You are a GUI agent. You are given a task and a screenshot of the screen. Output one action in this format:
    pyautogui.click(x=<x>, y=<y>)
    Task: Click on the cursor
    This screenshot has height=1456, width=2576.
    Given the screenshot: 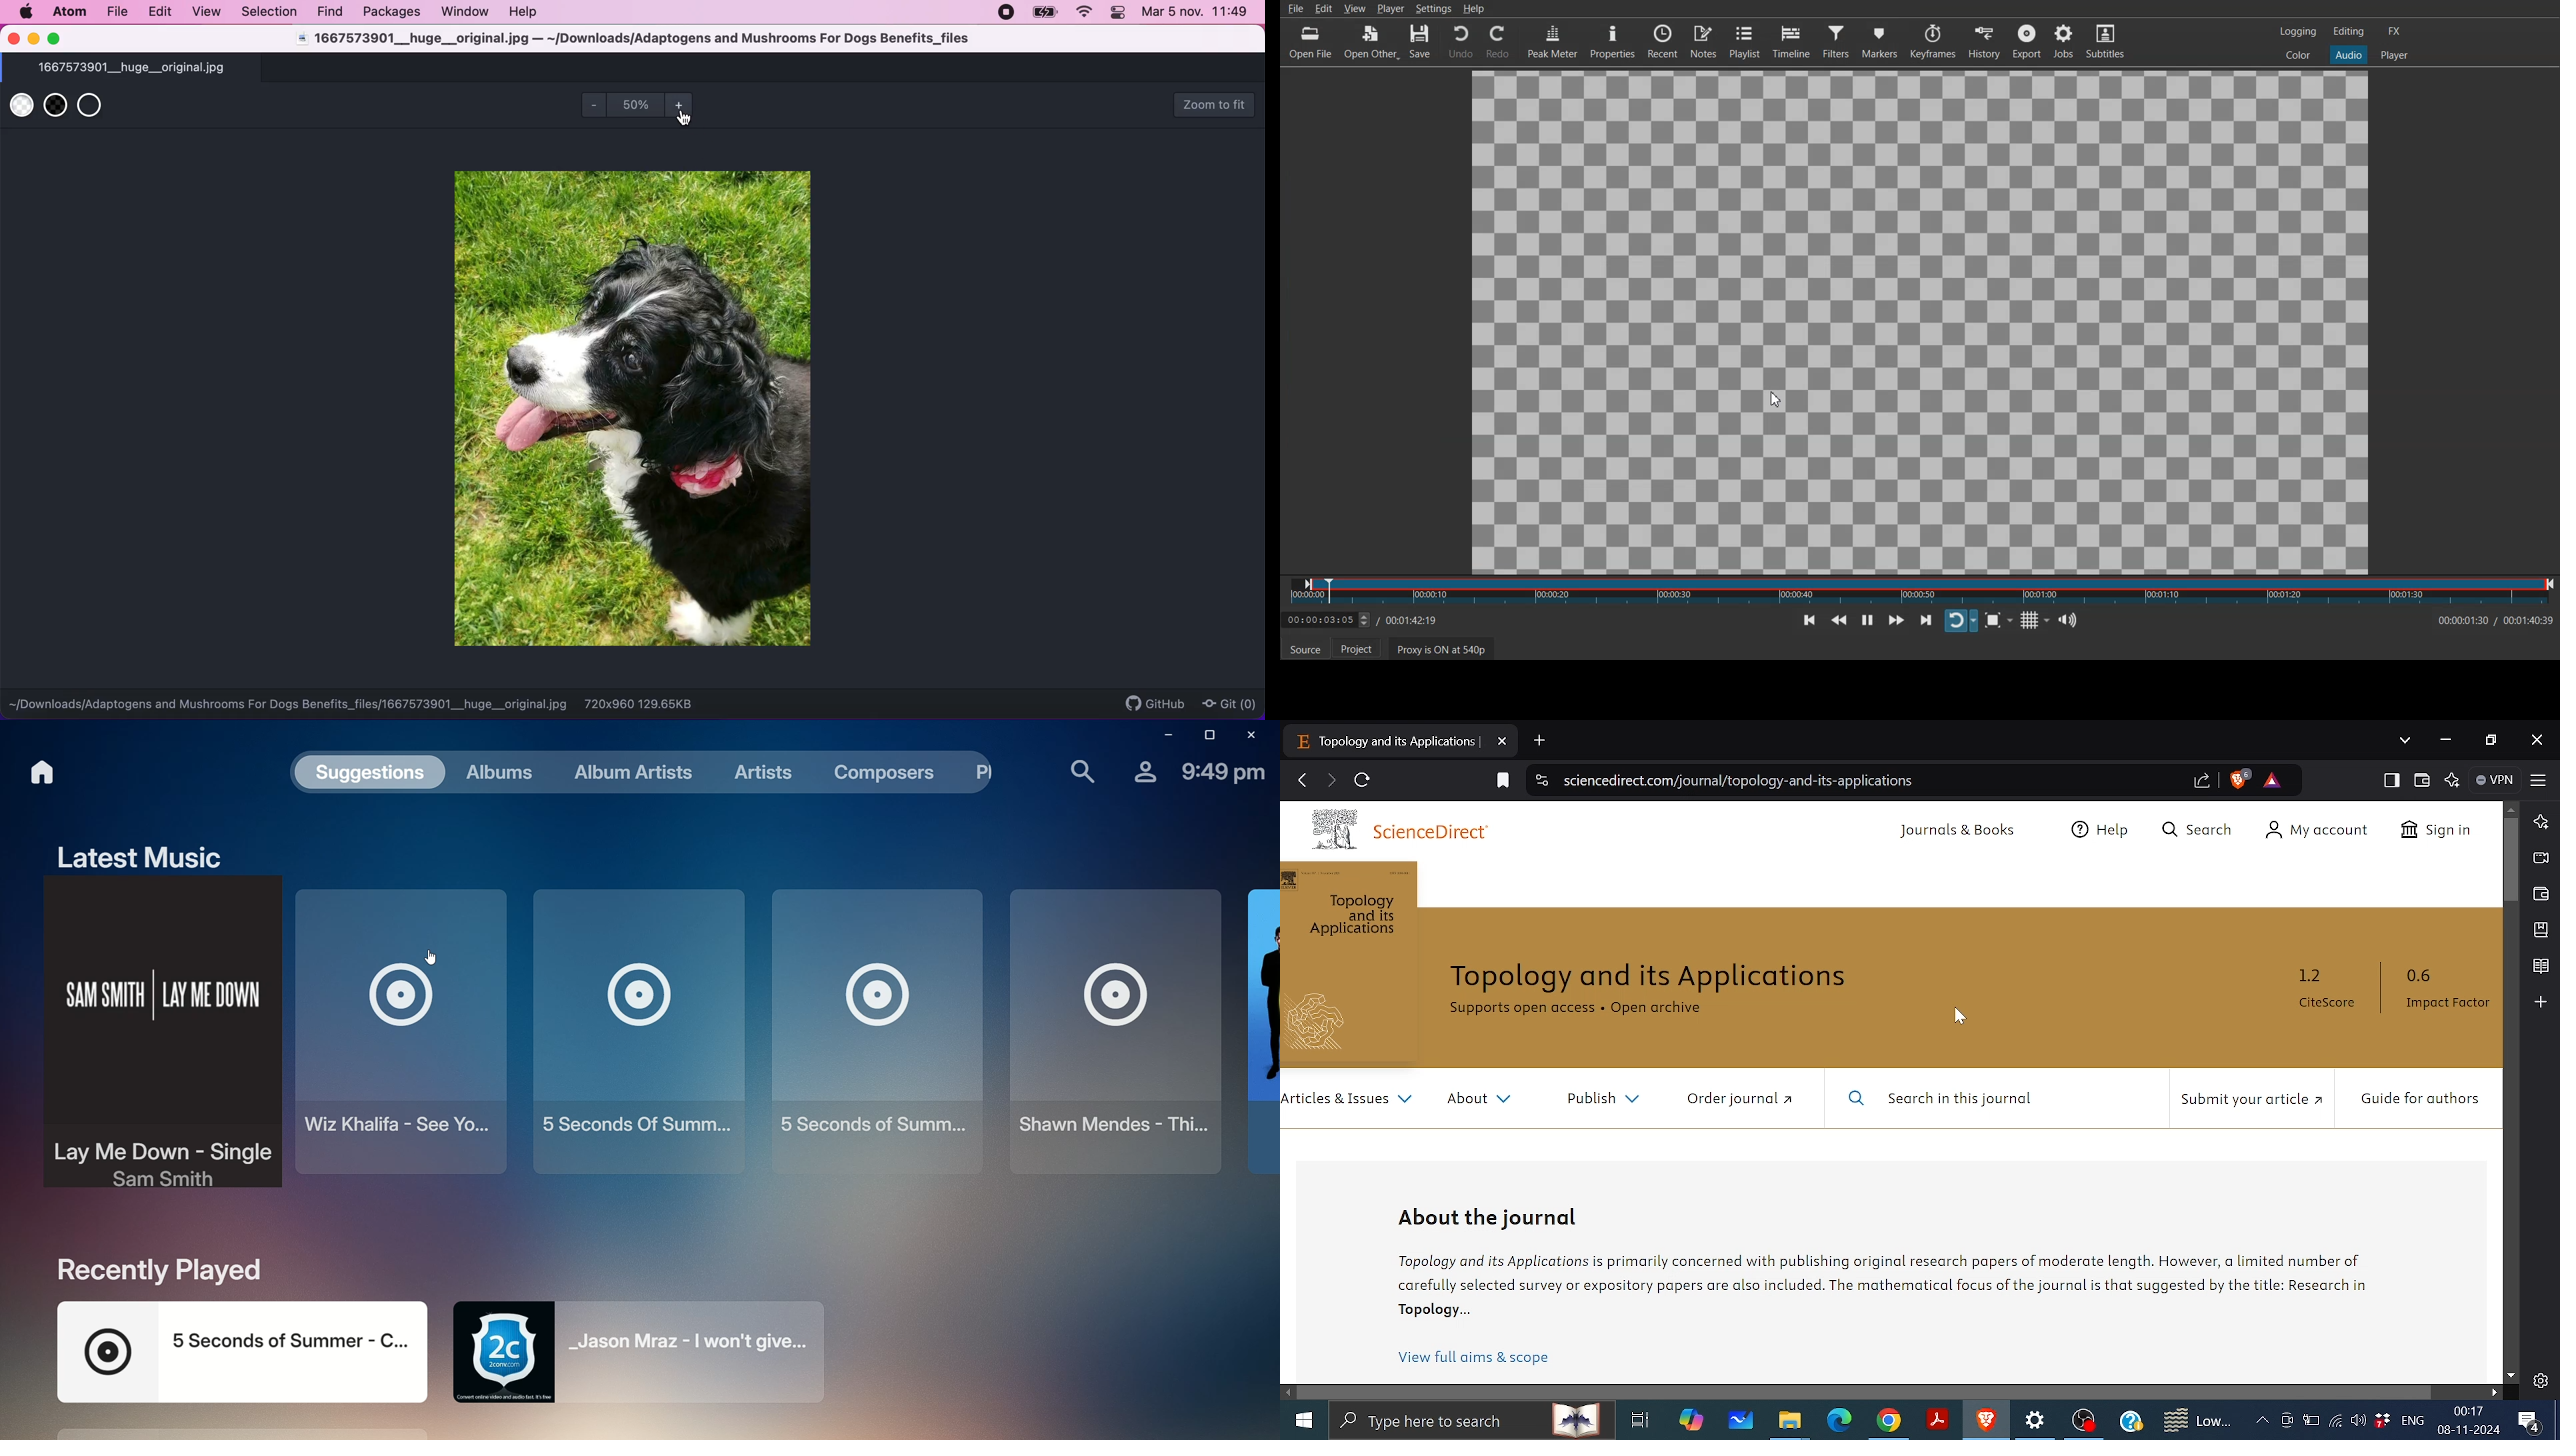 What is the action you would take?
    pyautogui.click(x=1765, y=395)
    